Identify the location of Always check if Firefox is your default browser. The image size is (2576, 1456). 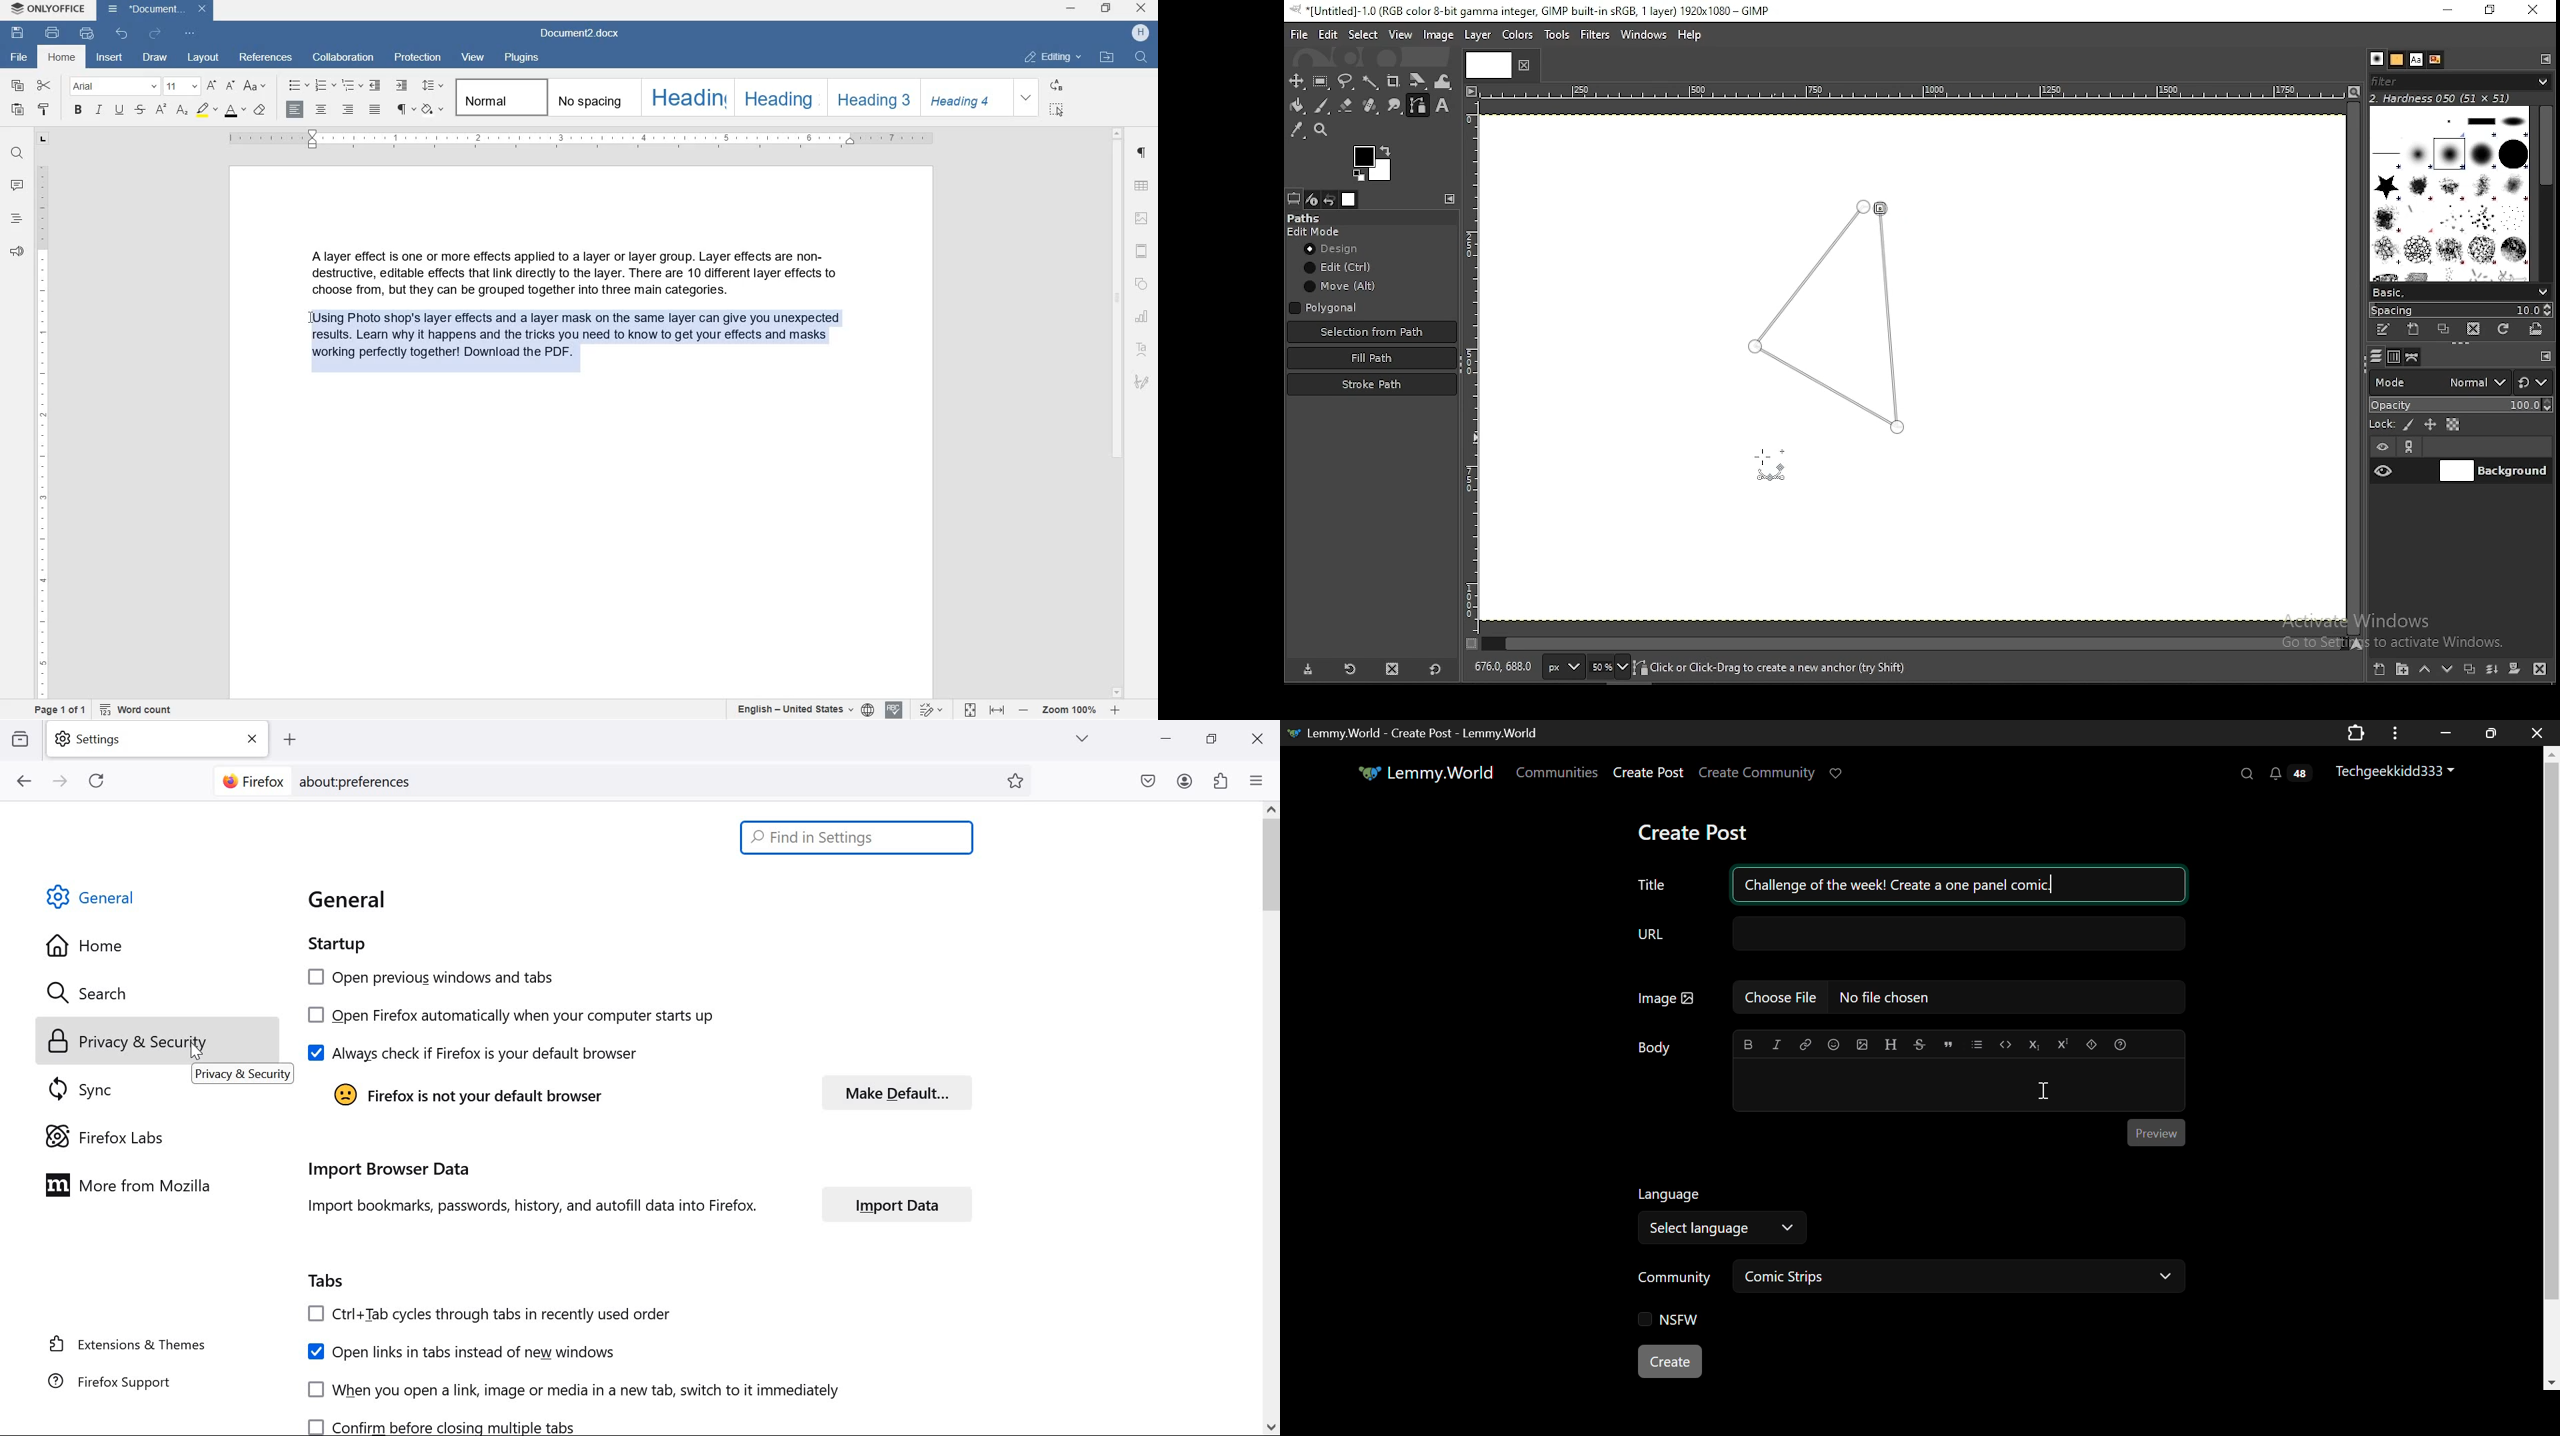
(471, 1051).